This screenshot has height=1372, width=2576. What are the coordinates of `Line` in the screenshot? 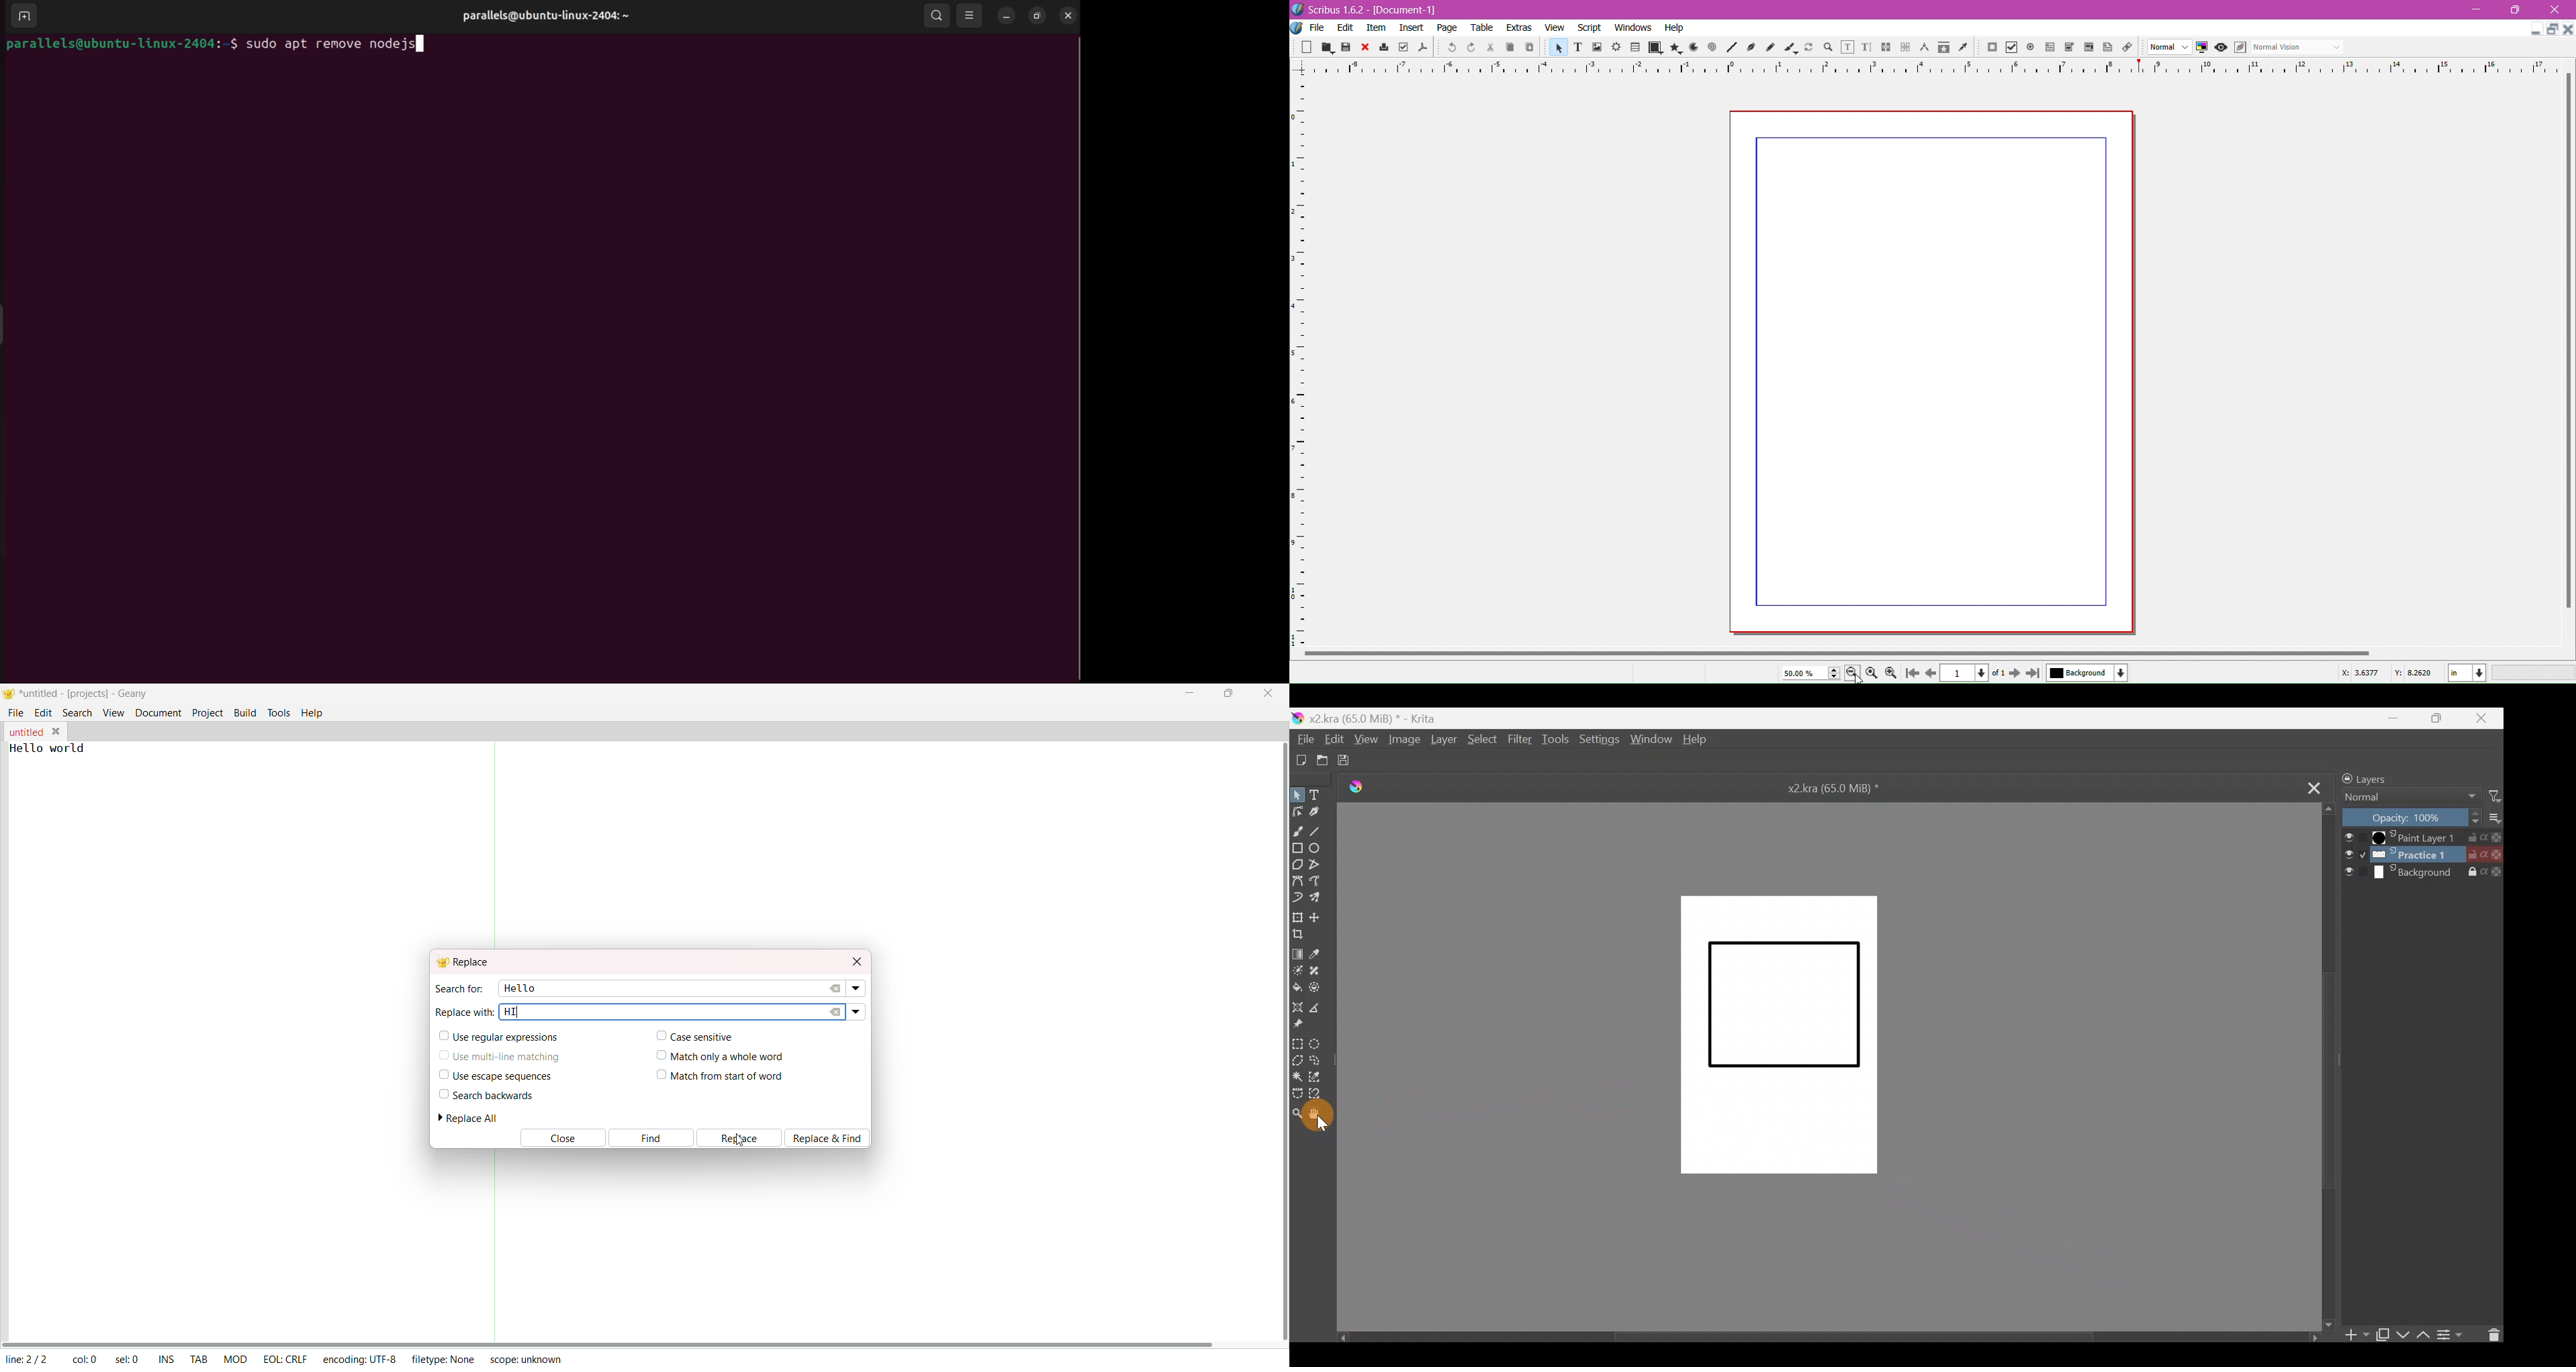 It's located at (1732, 47).